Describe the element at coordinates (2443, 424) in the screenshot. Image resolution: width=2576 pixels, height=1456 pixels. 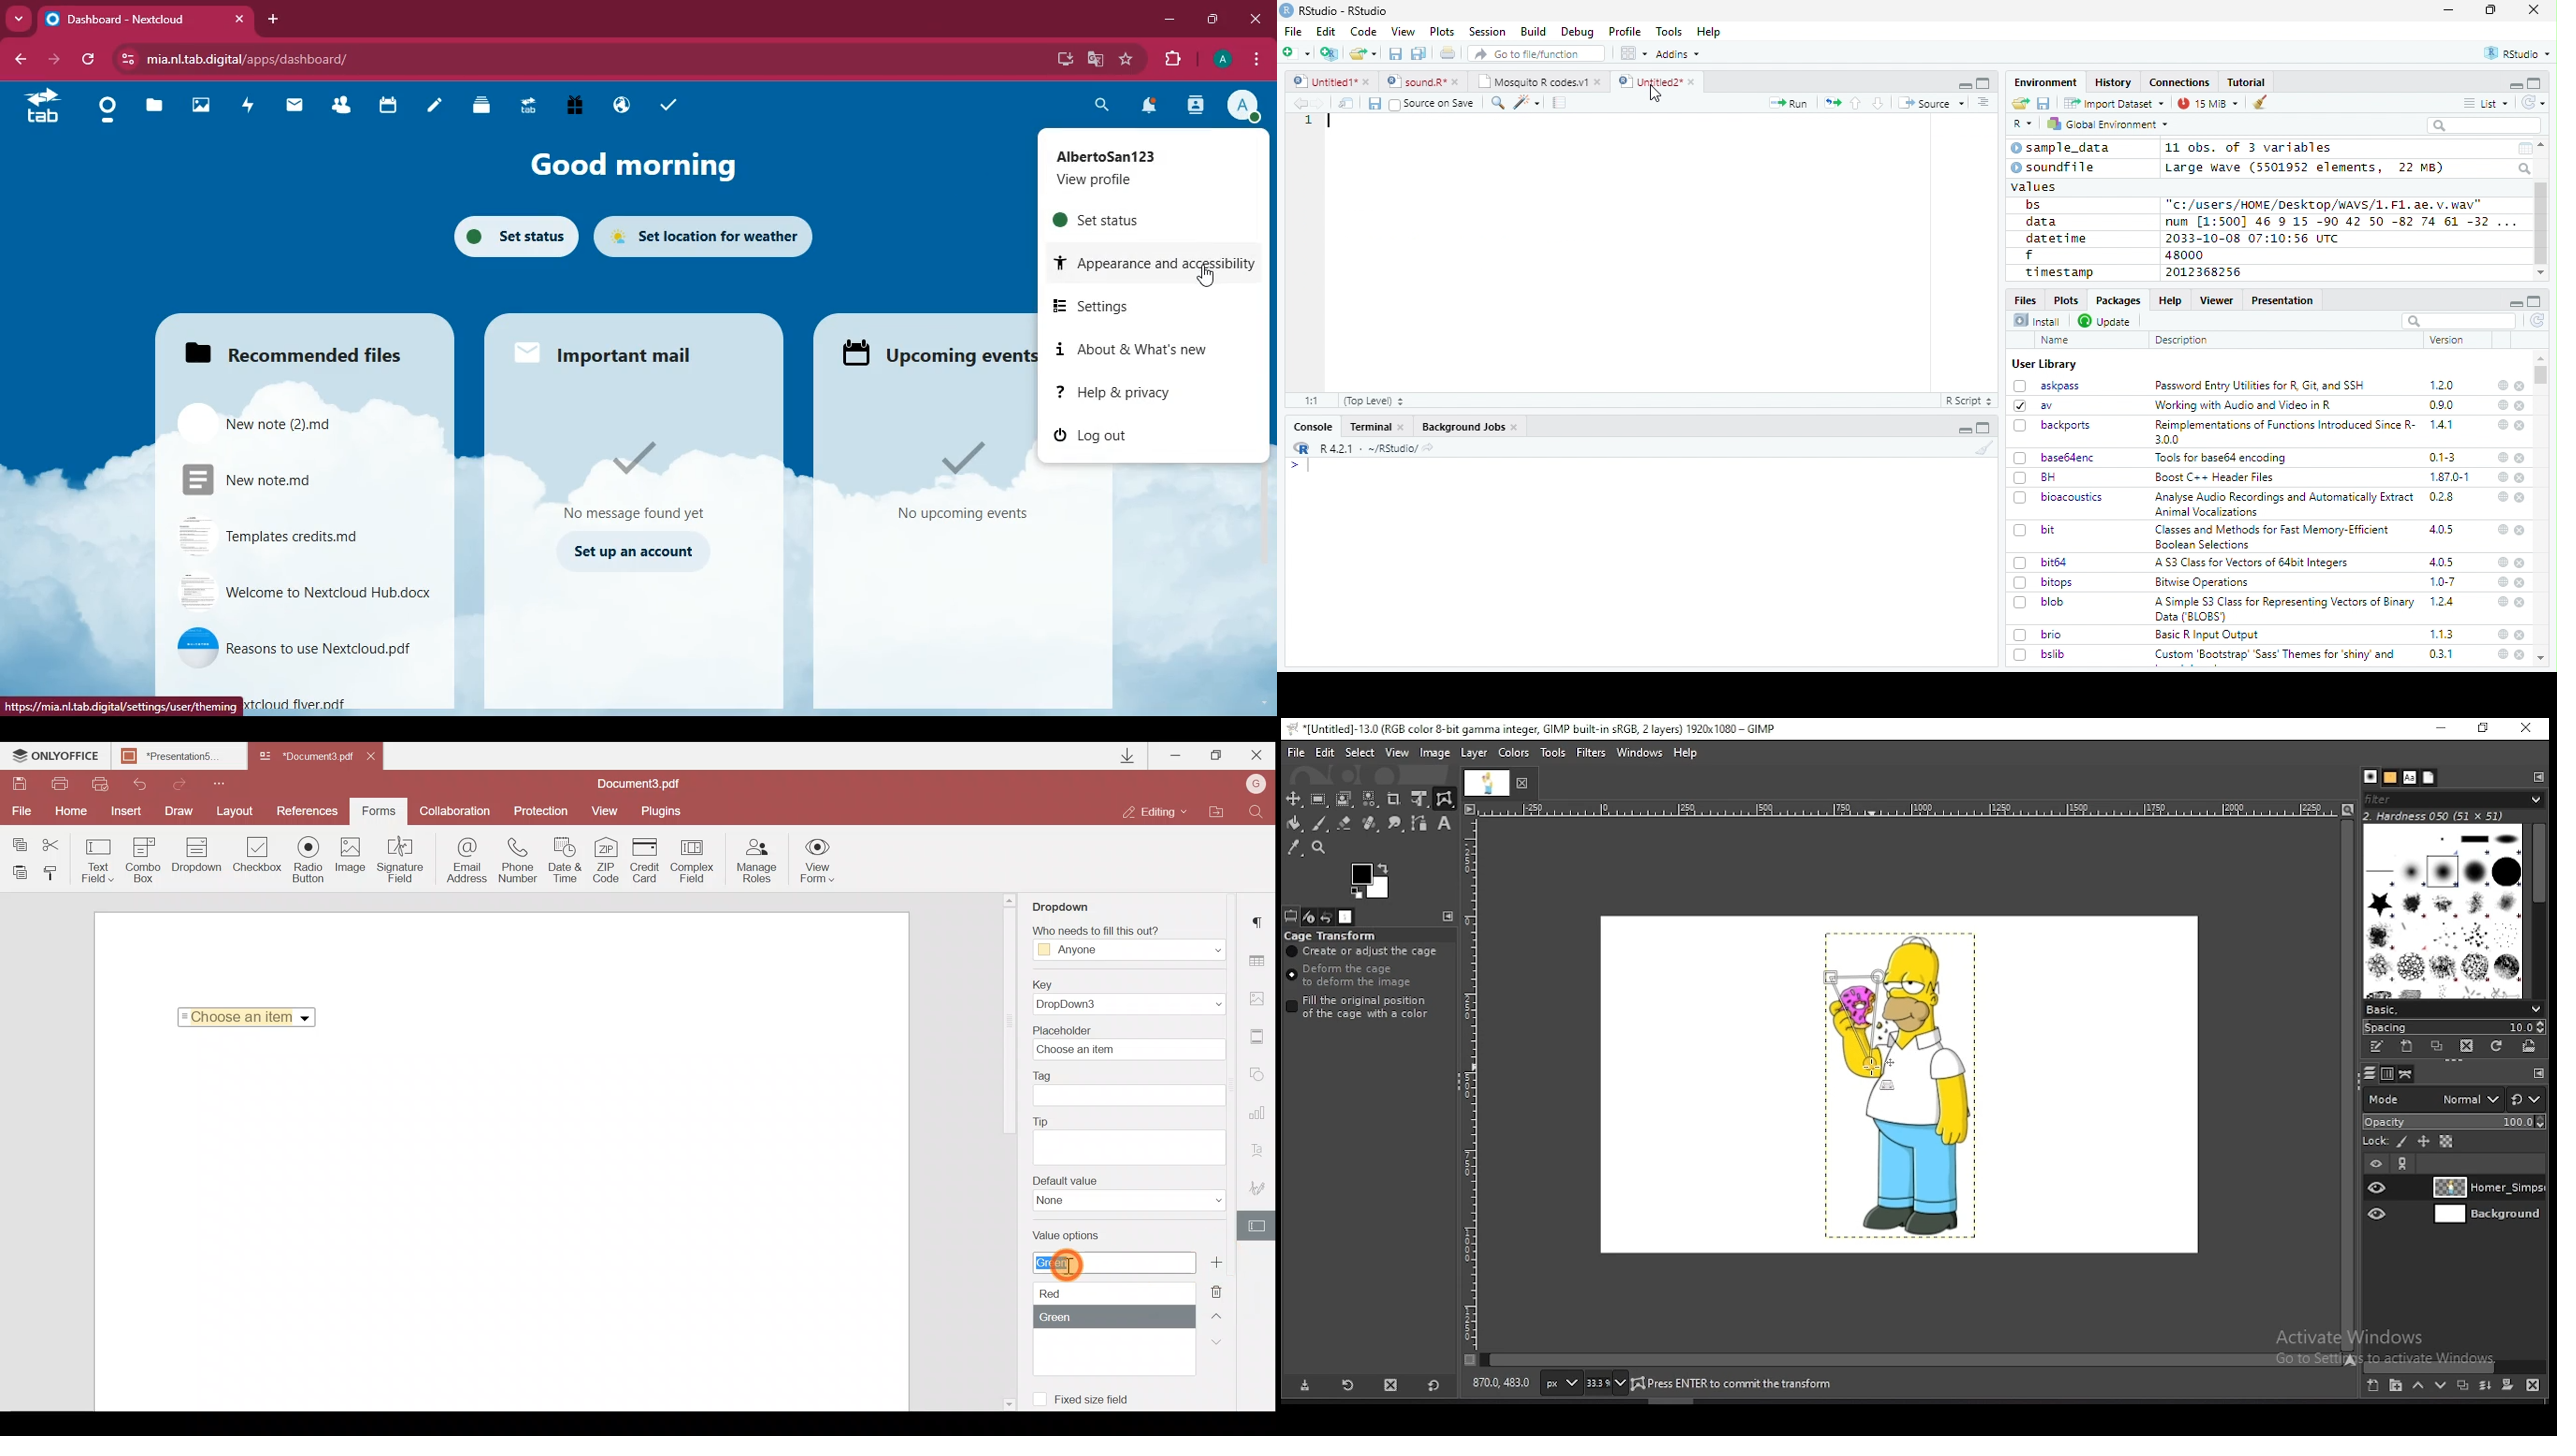
I see `1.4.1` at that location.